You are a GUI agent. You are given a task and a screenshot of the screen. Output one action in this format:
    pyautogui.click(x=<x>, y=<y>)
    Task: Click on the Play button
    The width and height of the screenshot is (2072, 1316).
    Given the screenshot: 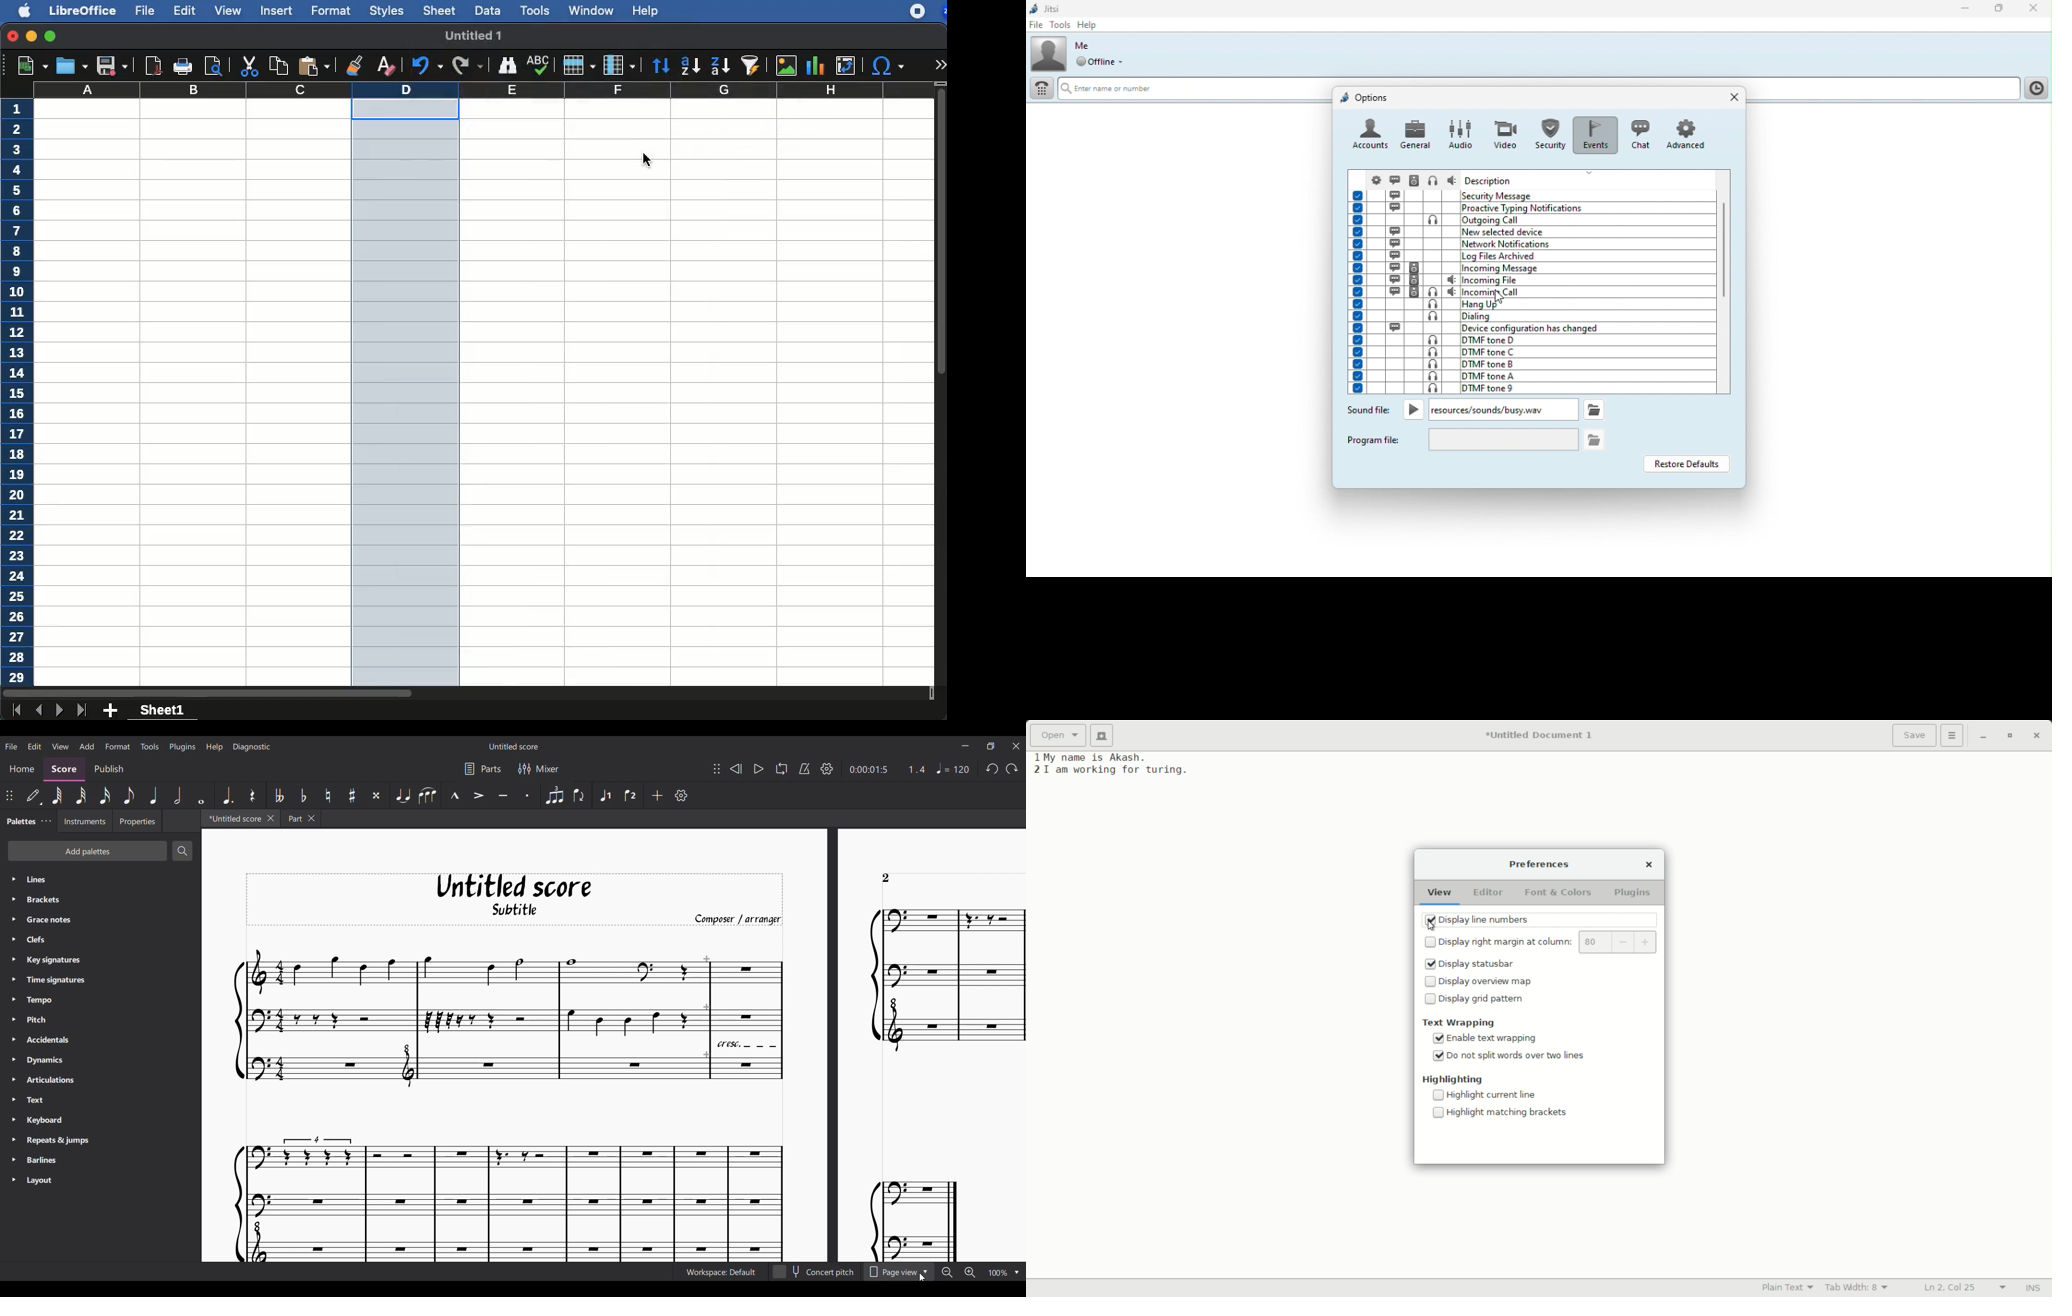 What is the action you would take?
    pyautogui.click(x=1414, y=410)
    